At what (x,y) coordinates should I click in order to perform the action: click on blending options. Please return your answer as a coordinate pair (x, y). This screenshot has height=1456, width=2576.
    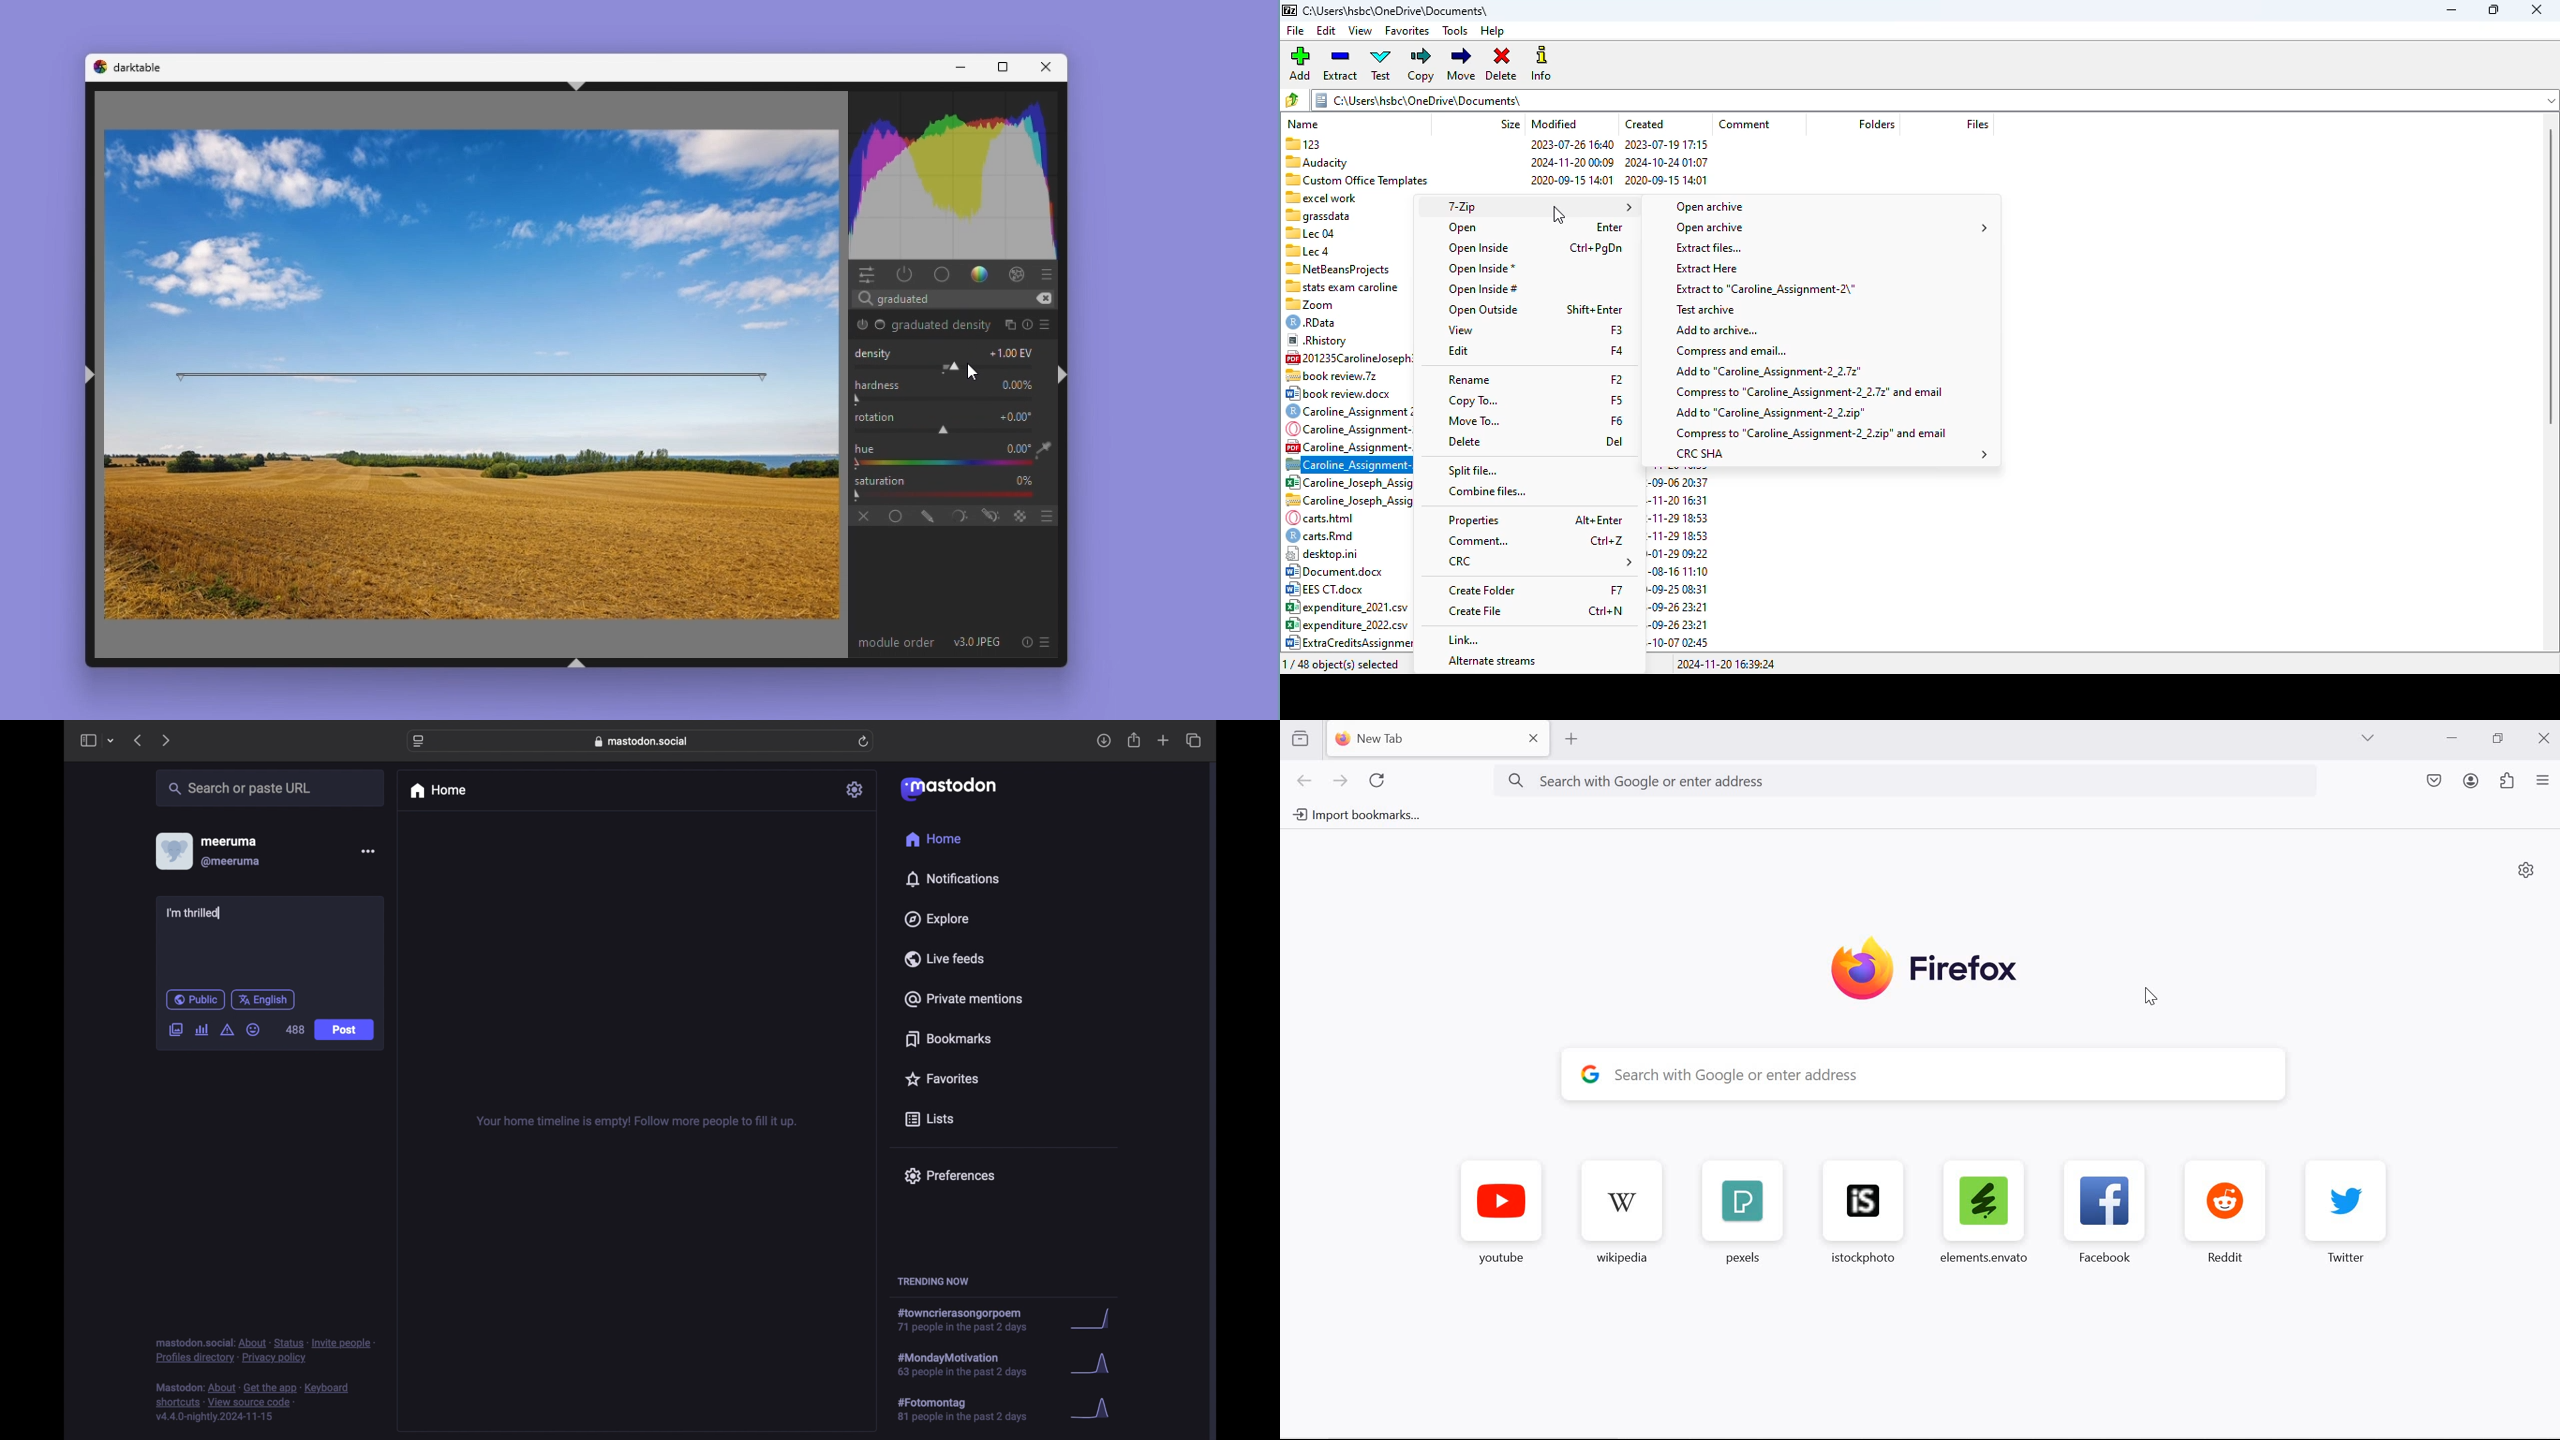
    Looking at the image, I should click on (1021, 515).